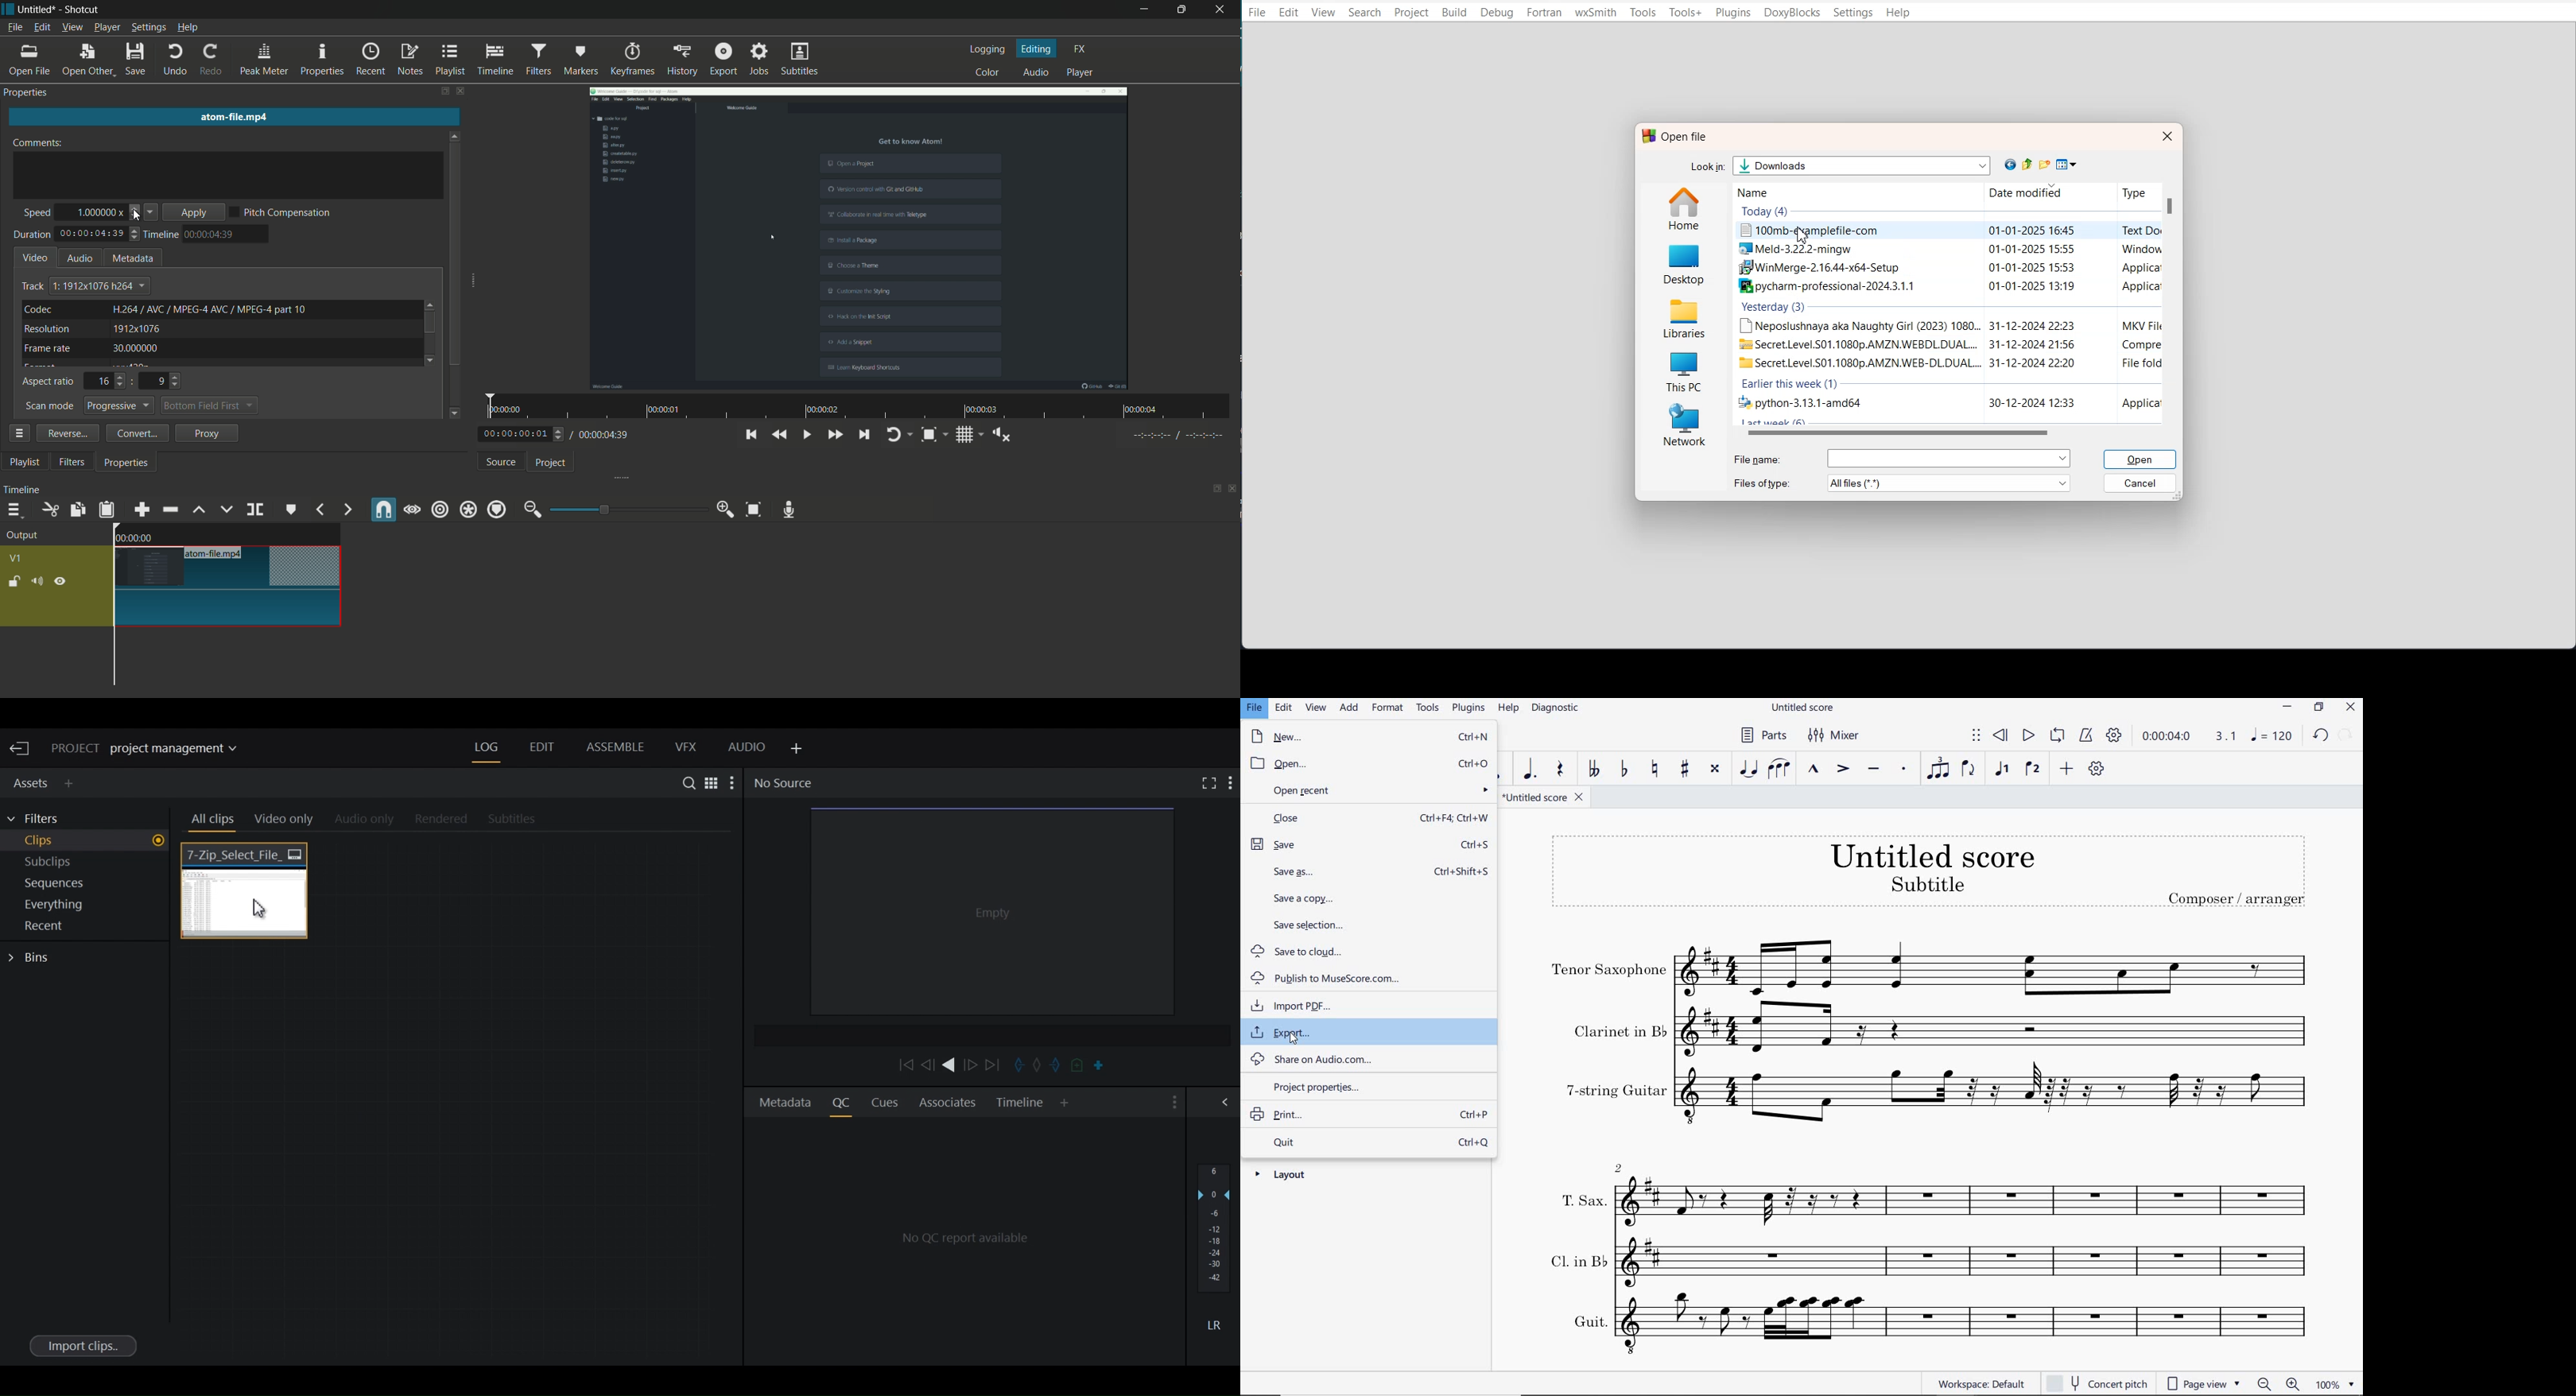  What do you see at coordinates (524, 433) in the screenshot?
I see `adjust current time` at bounding box center [524, 433].